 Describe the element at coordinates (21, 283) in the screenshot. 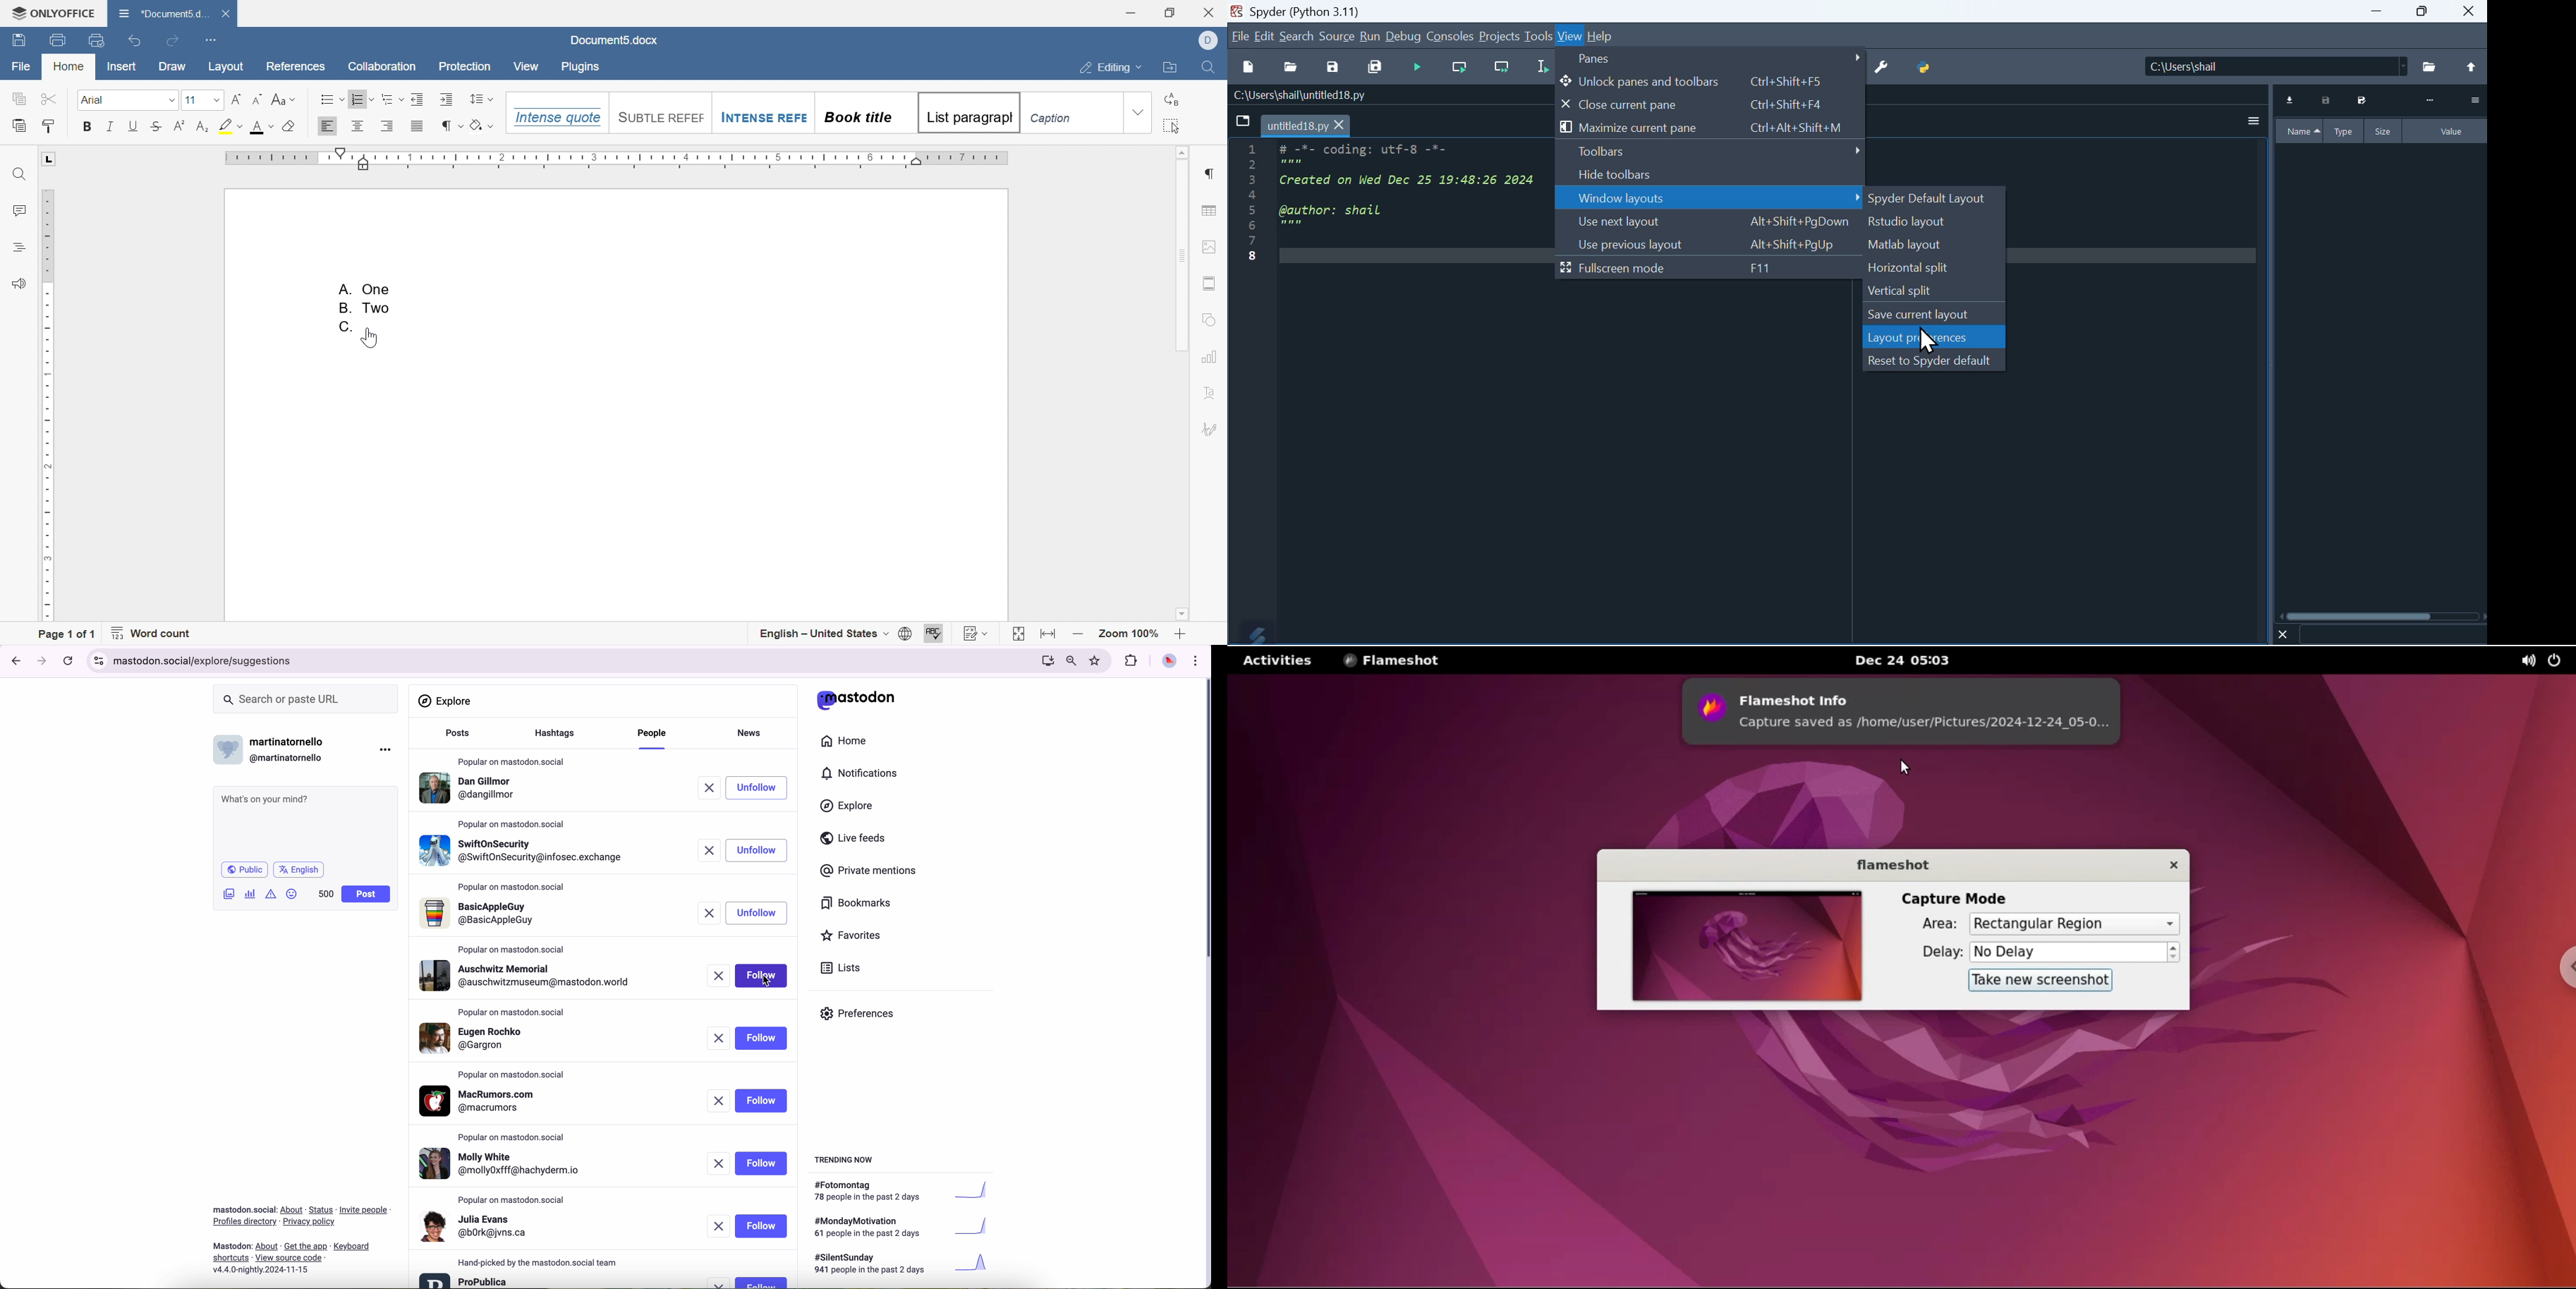

I see `feedback & support` at that location.